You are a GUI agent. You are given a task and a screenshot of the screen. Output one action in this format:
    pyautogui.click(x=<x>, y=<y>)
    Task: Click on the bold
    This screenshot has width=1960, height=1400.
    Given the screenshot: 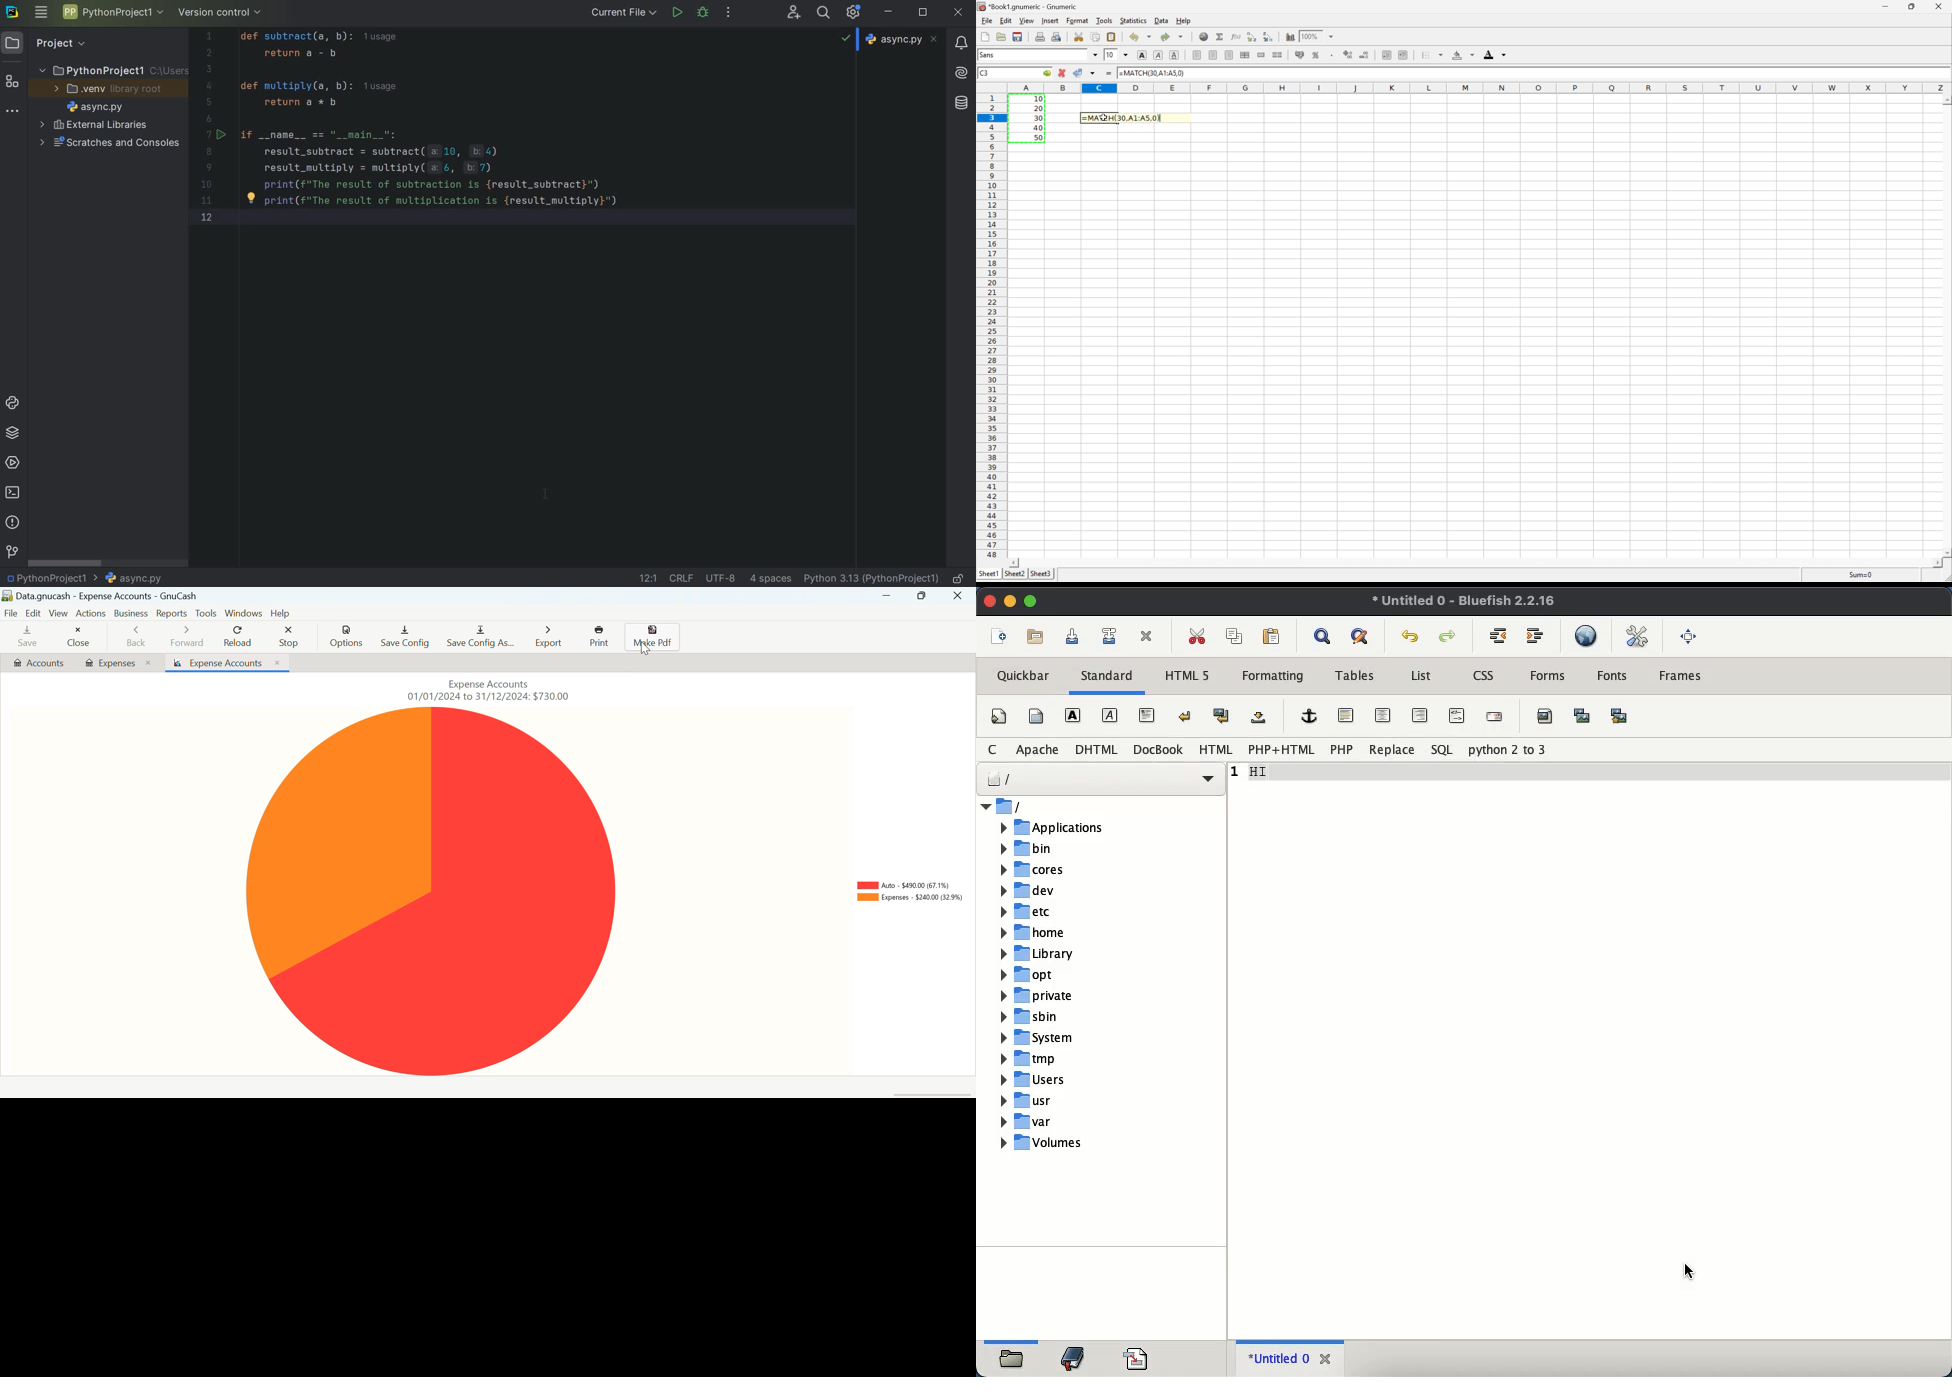 What is the action you would take?
    pyautogui.click(x=1142, y=55)
    